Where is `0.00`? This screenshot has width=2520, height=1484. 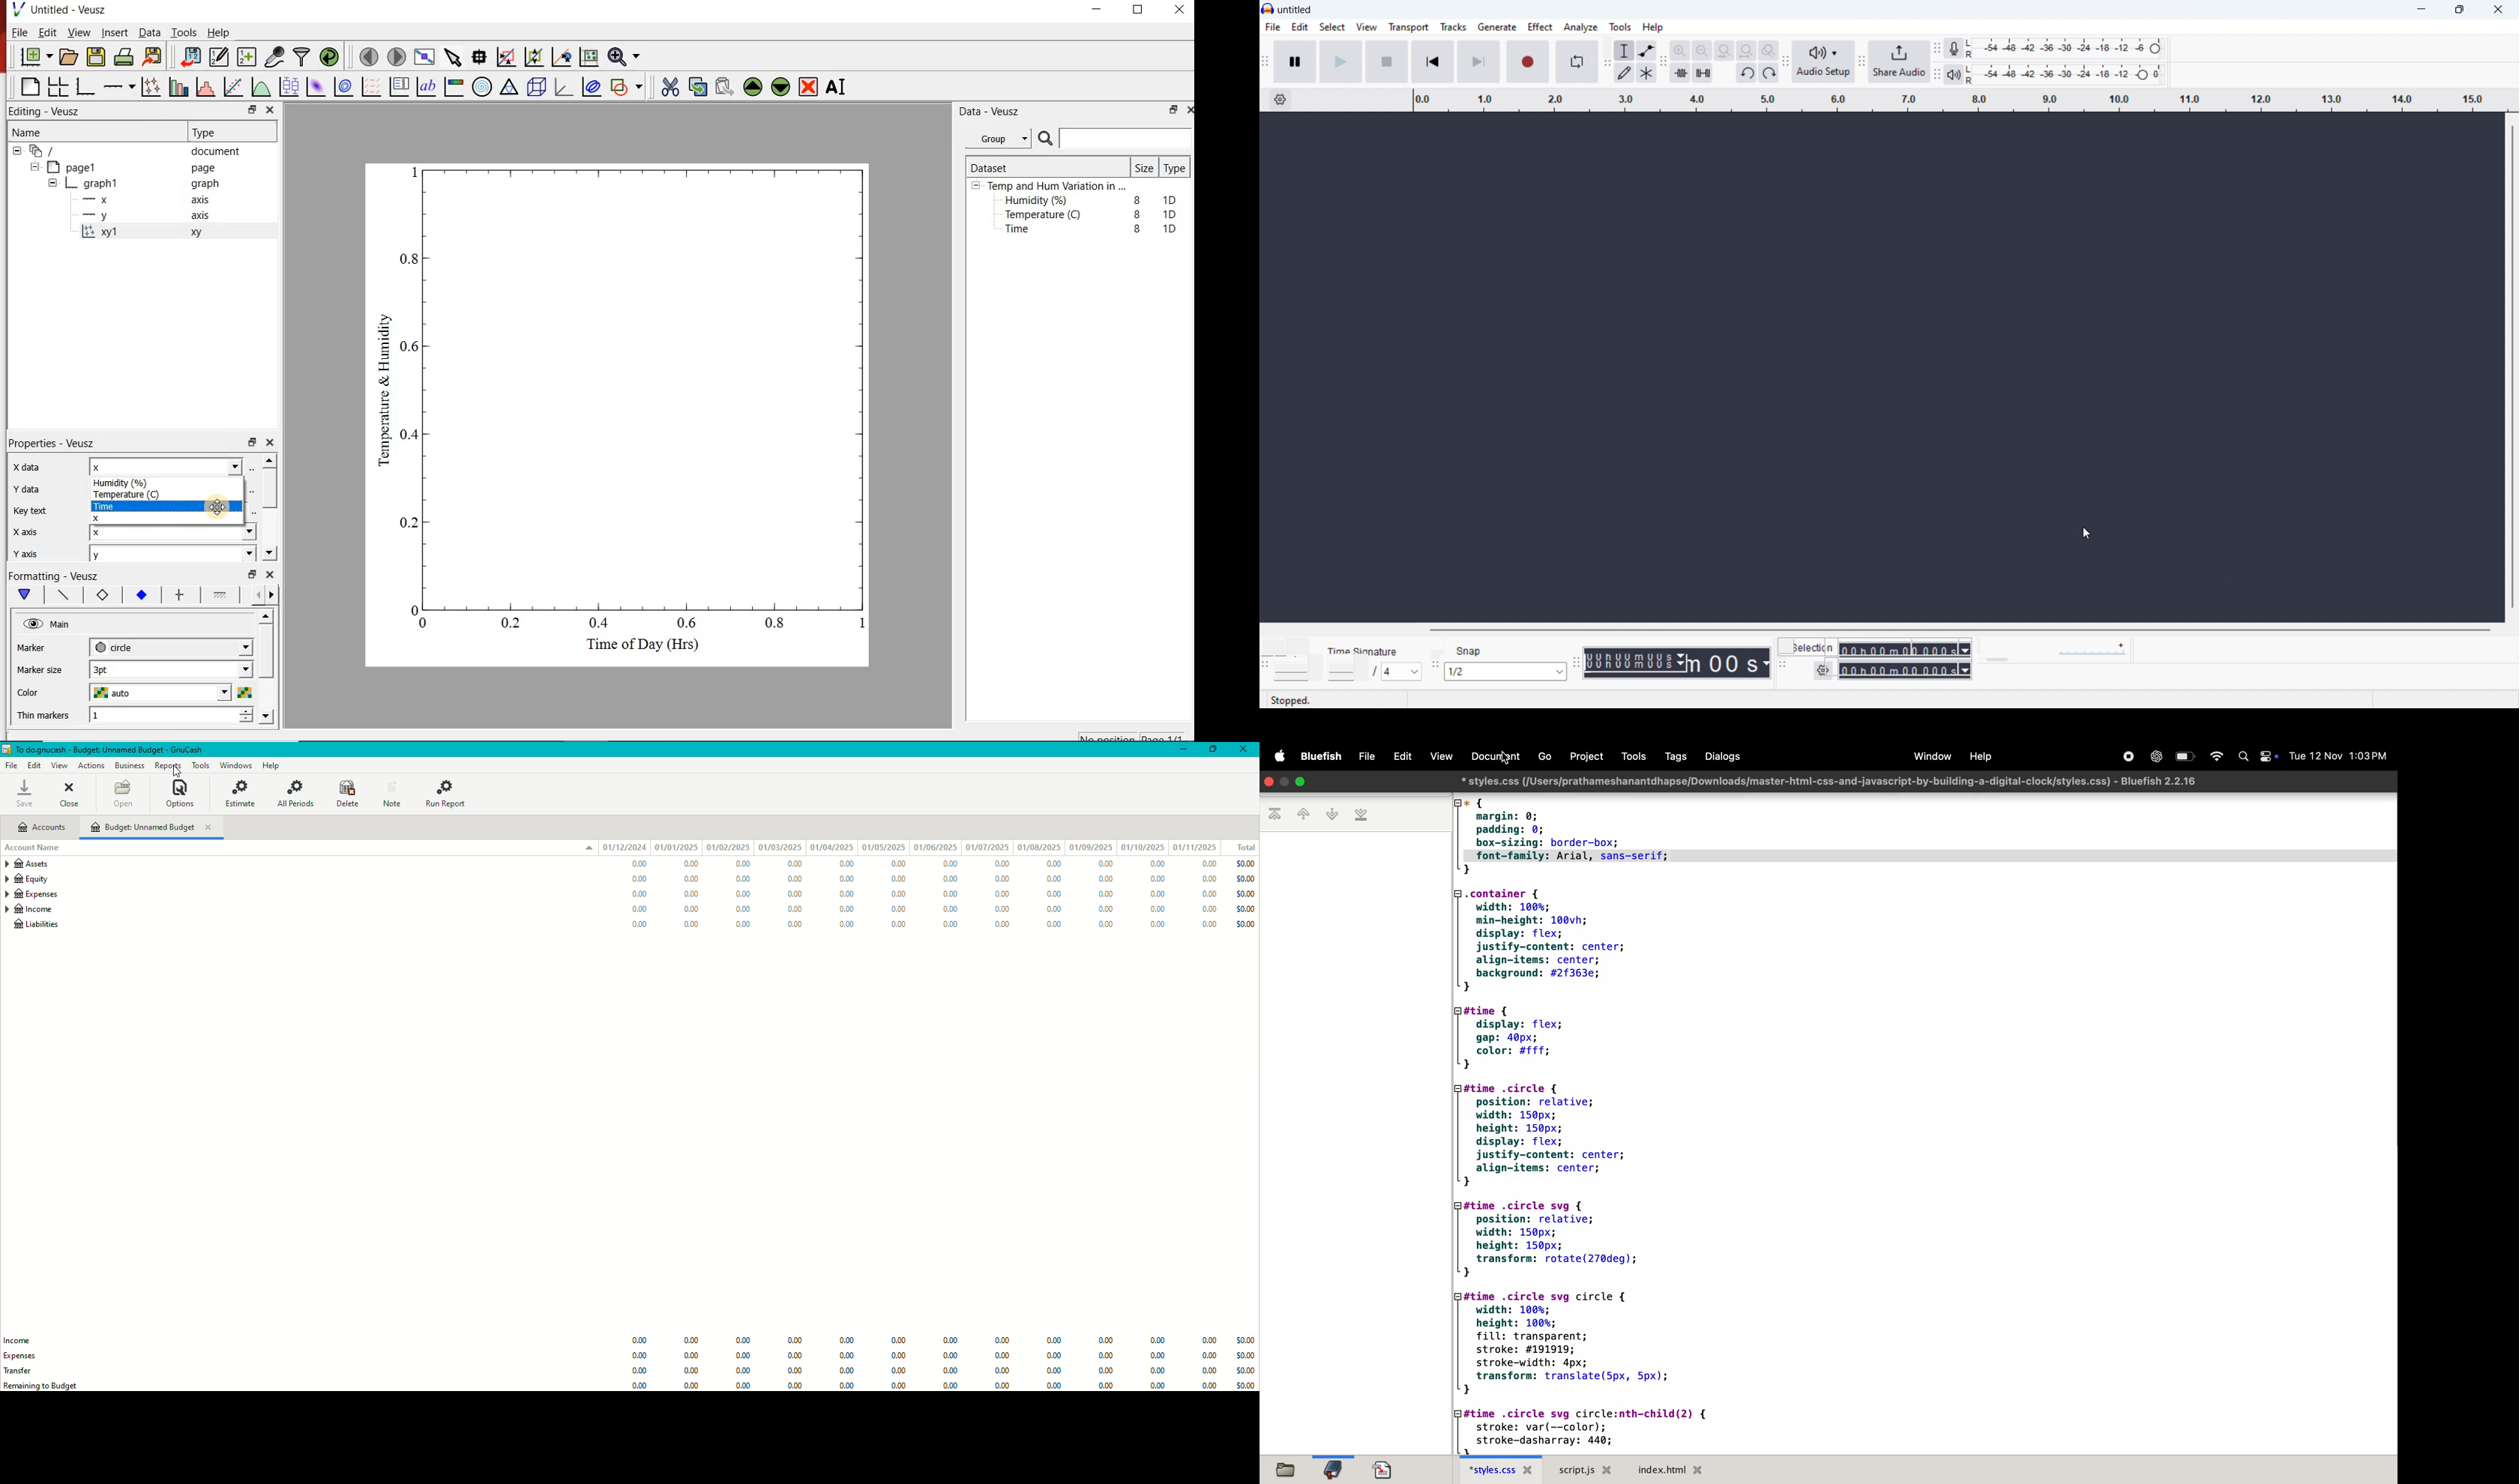
0.00 is located at coordinates (1157, 909).